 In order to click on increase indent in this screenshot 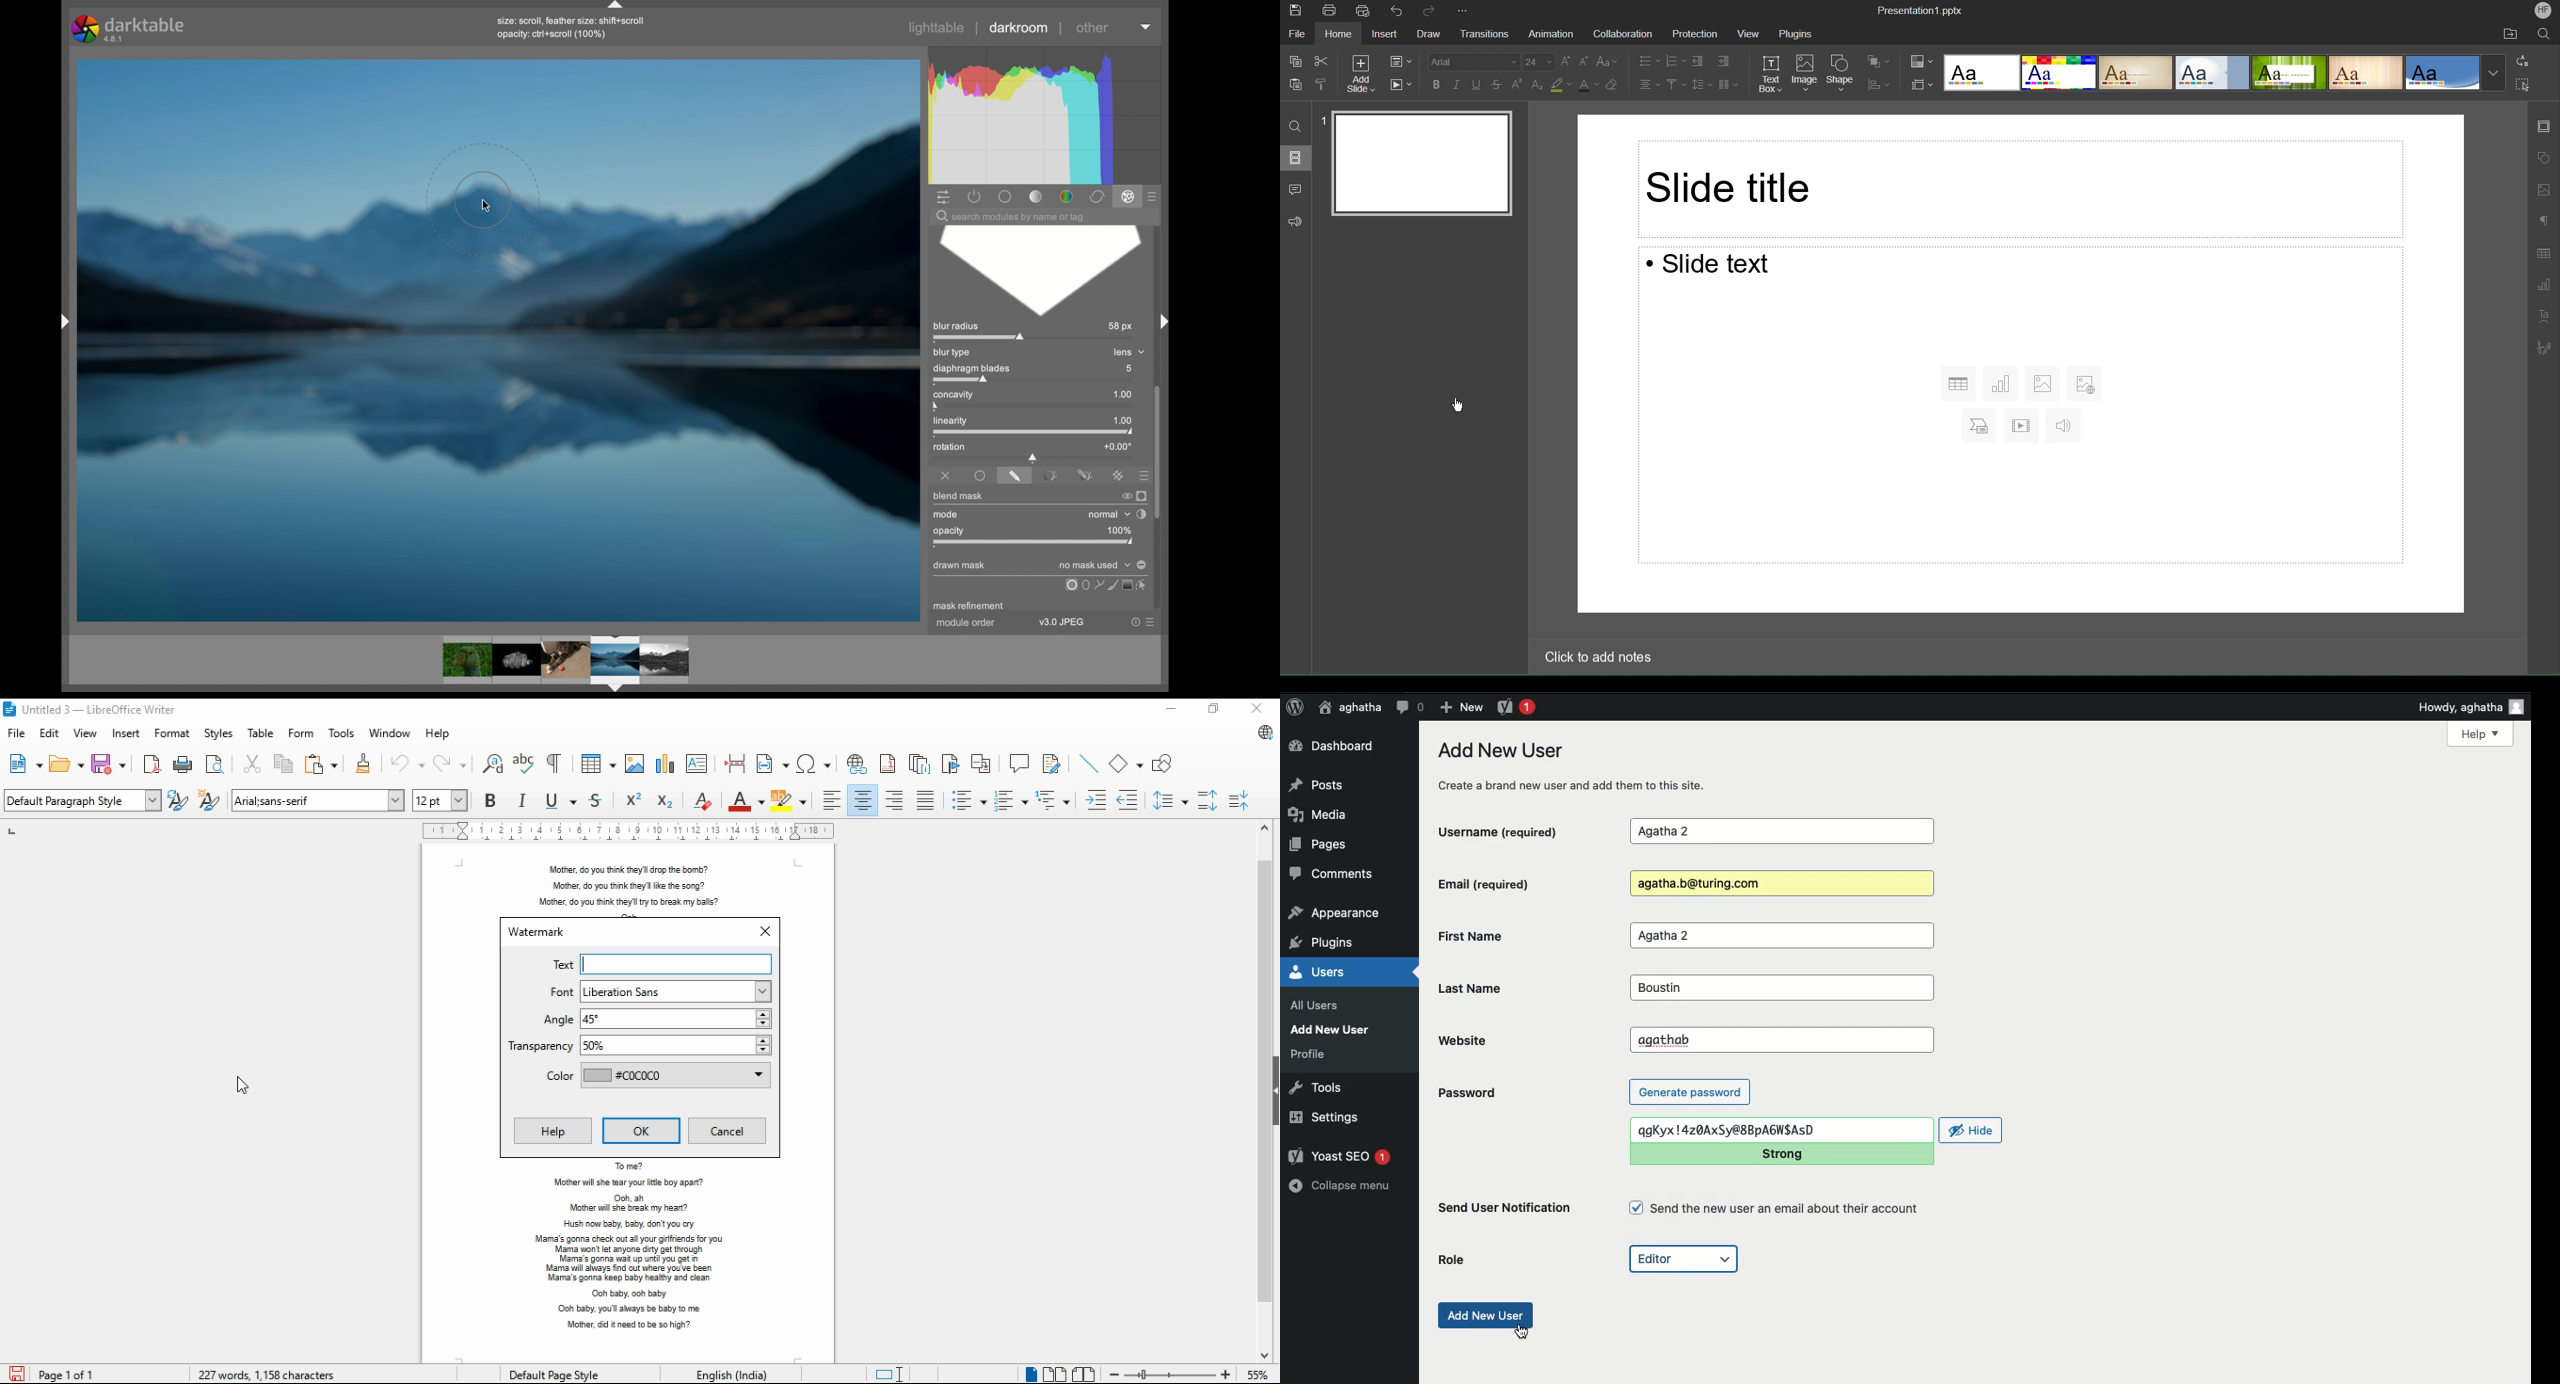, I will do `click(1095, 800)`.